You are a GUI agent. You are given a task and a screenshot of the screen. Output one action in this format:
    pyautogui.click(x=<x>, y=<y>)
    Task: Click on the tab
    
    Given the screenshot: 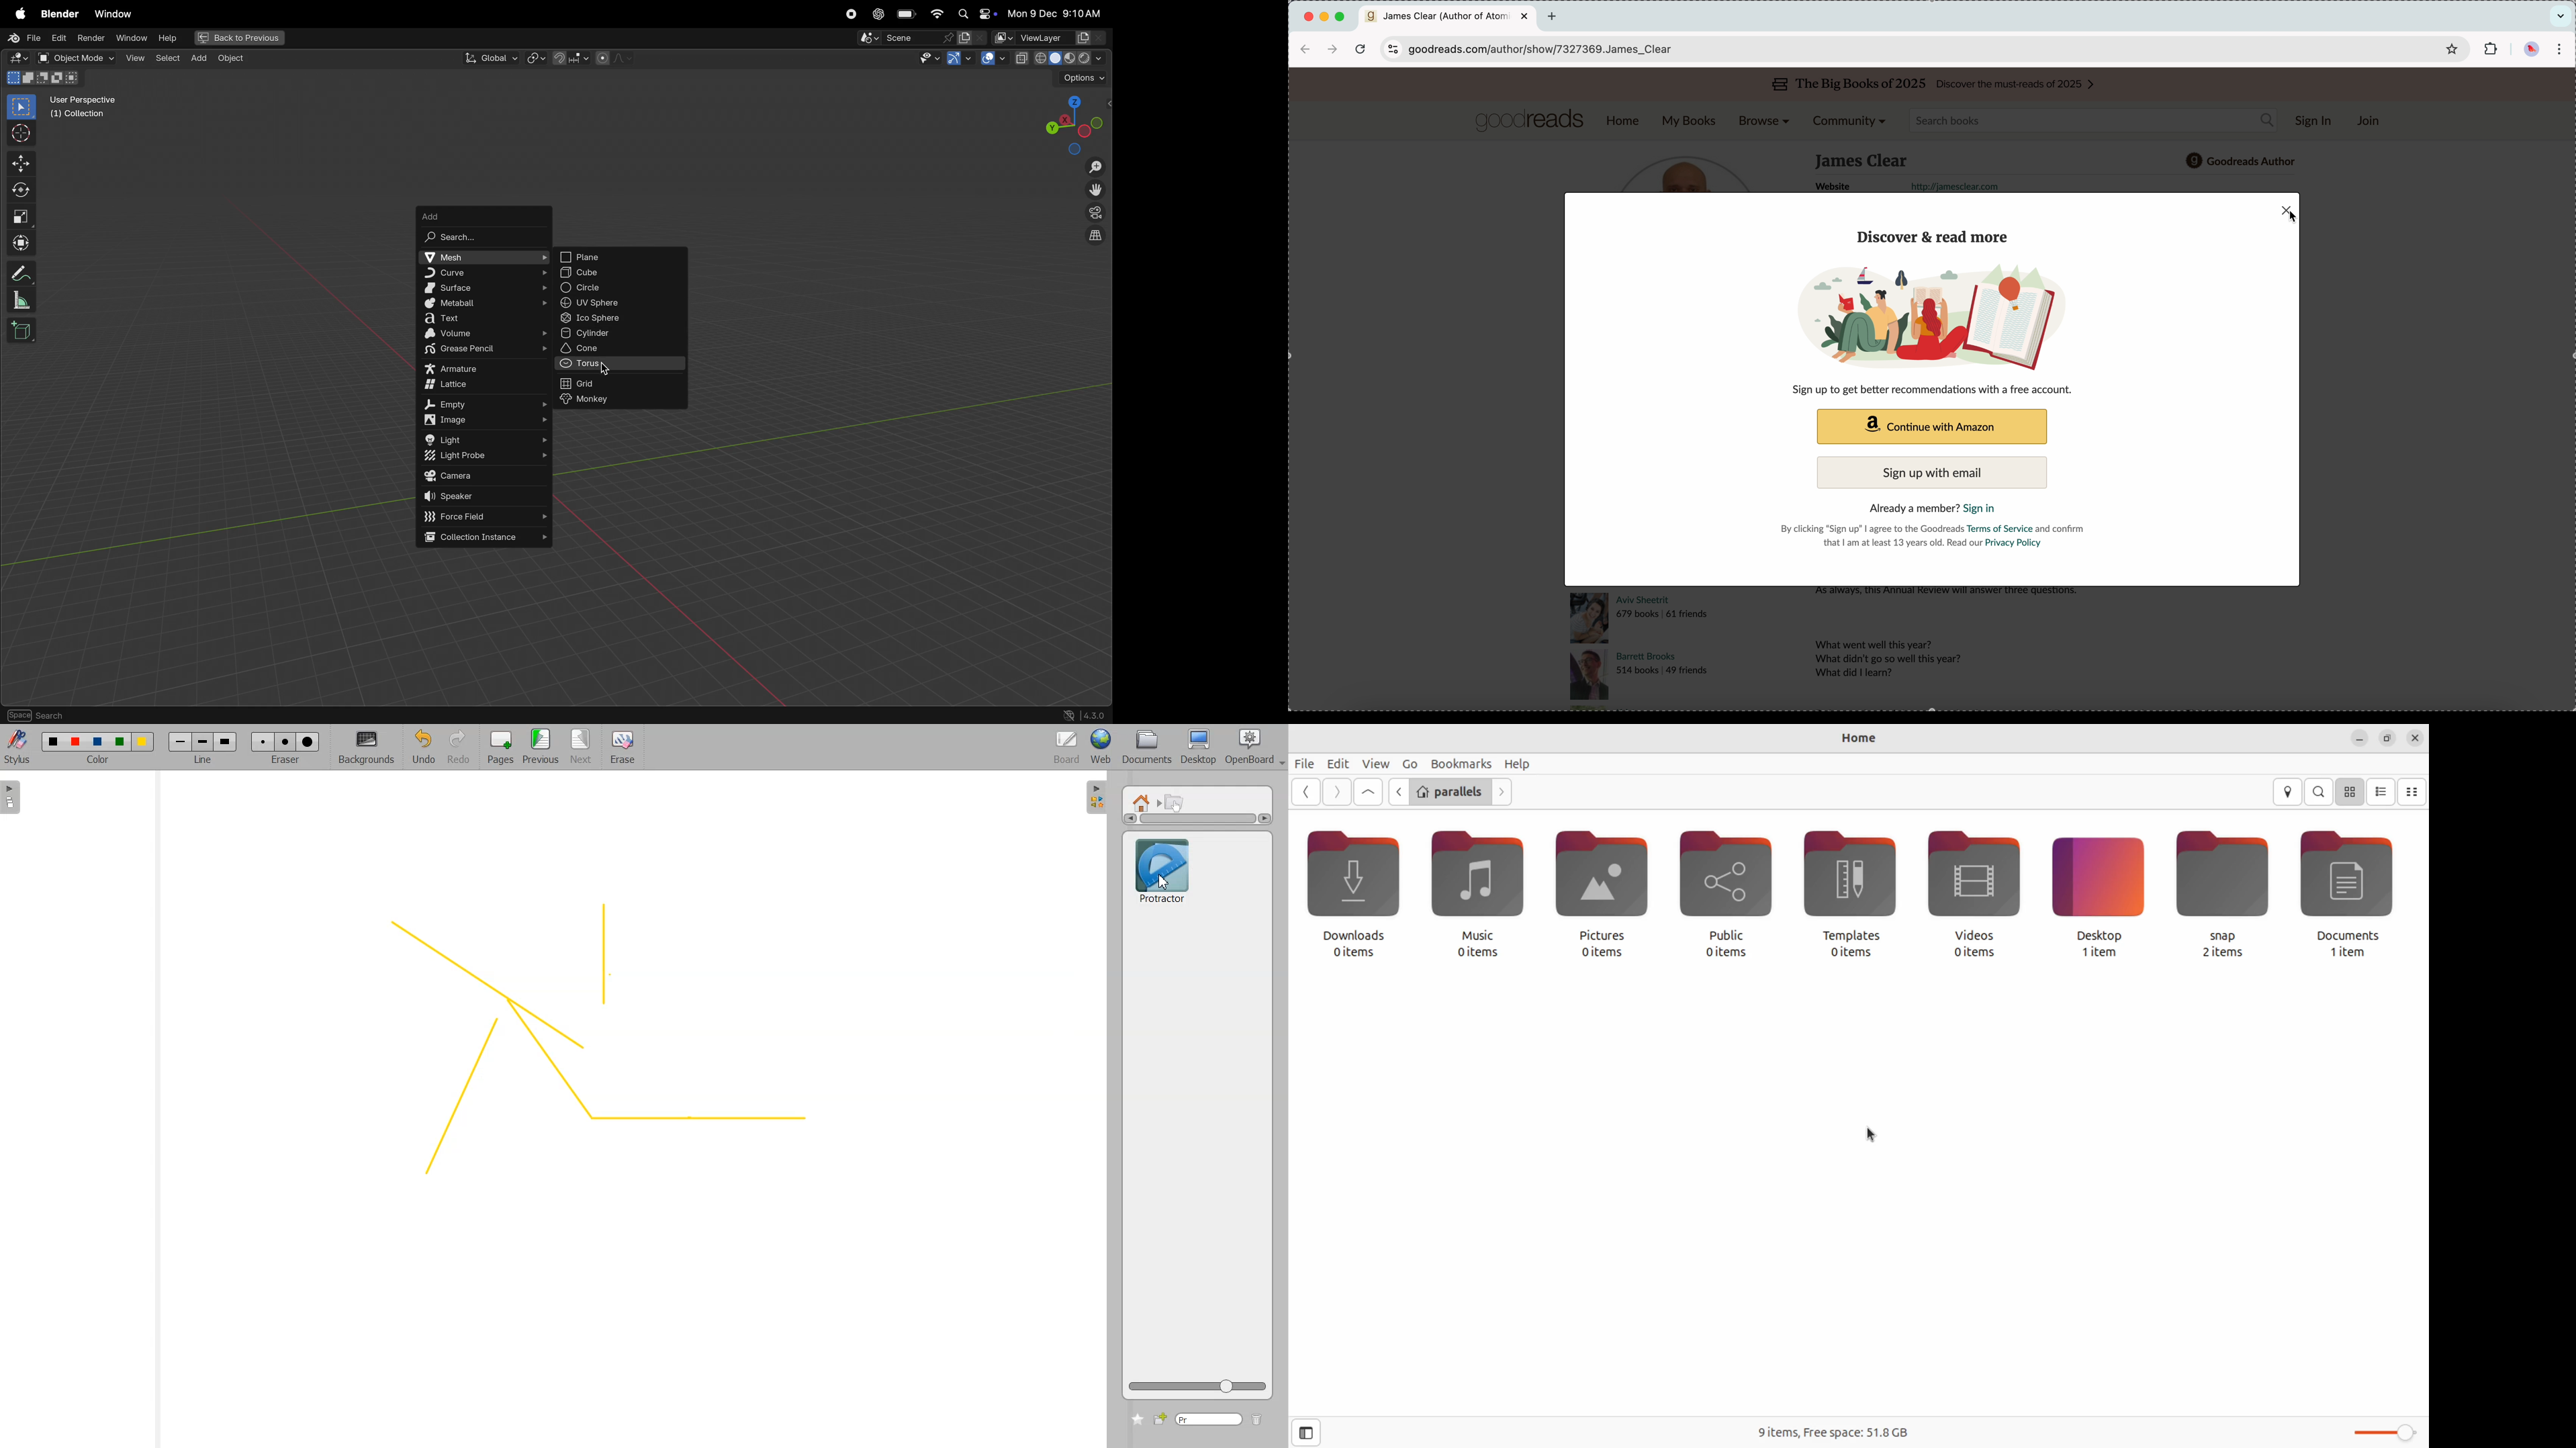 What is the action you would take?
    pyautogui.click(x=1450, y=17)
    